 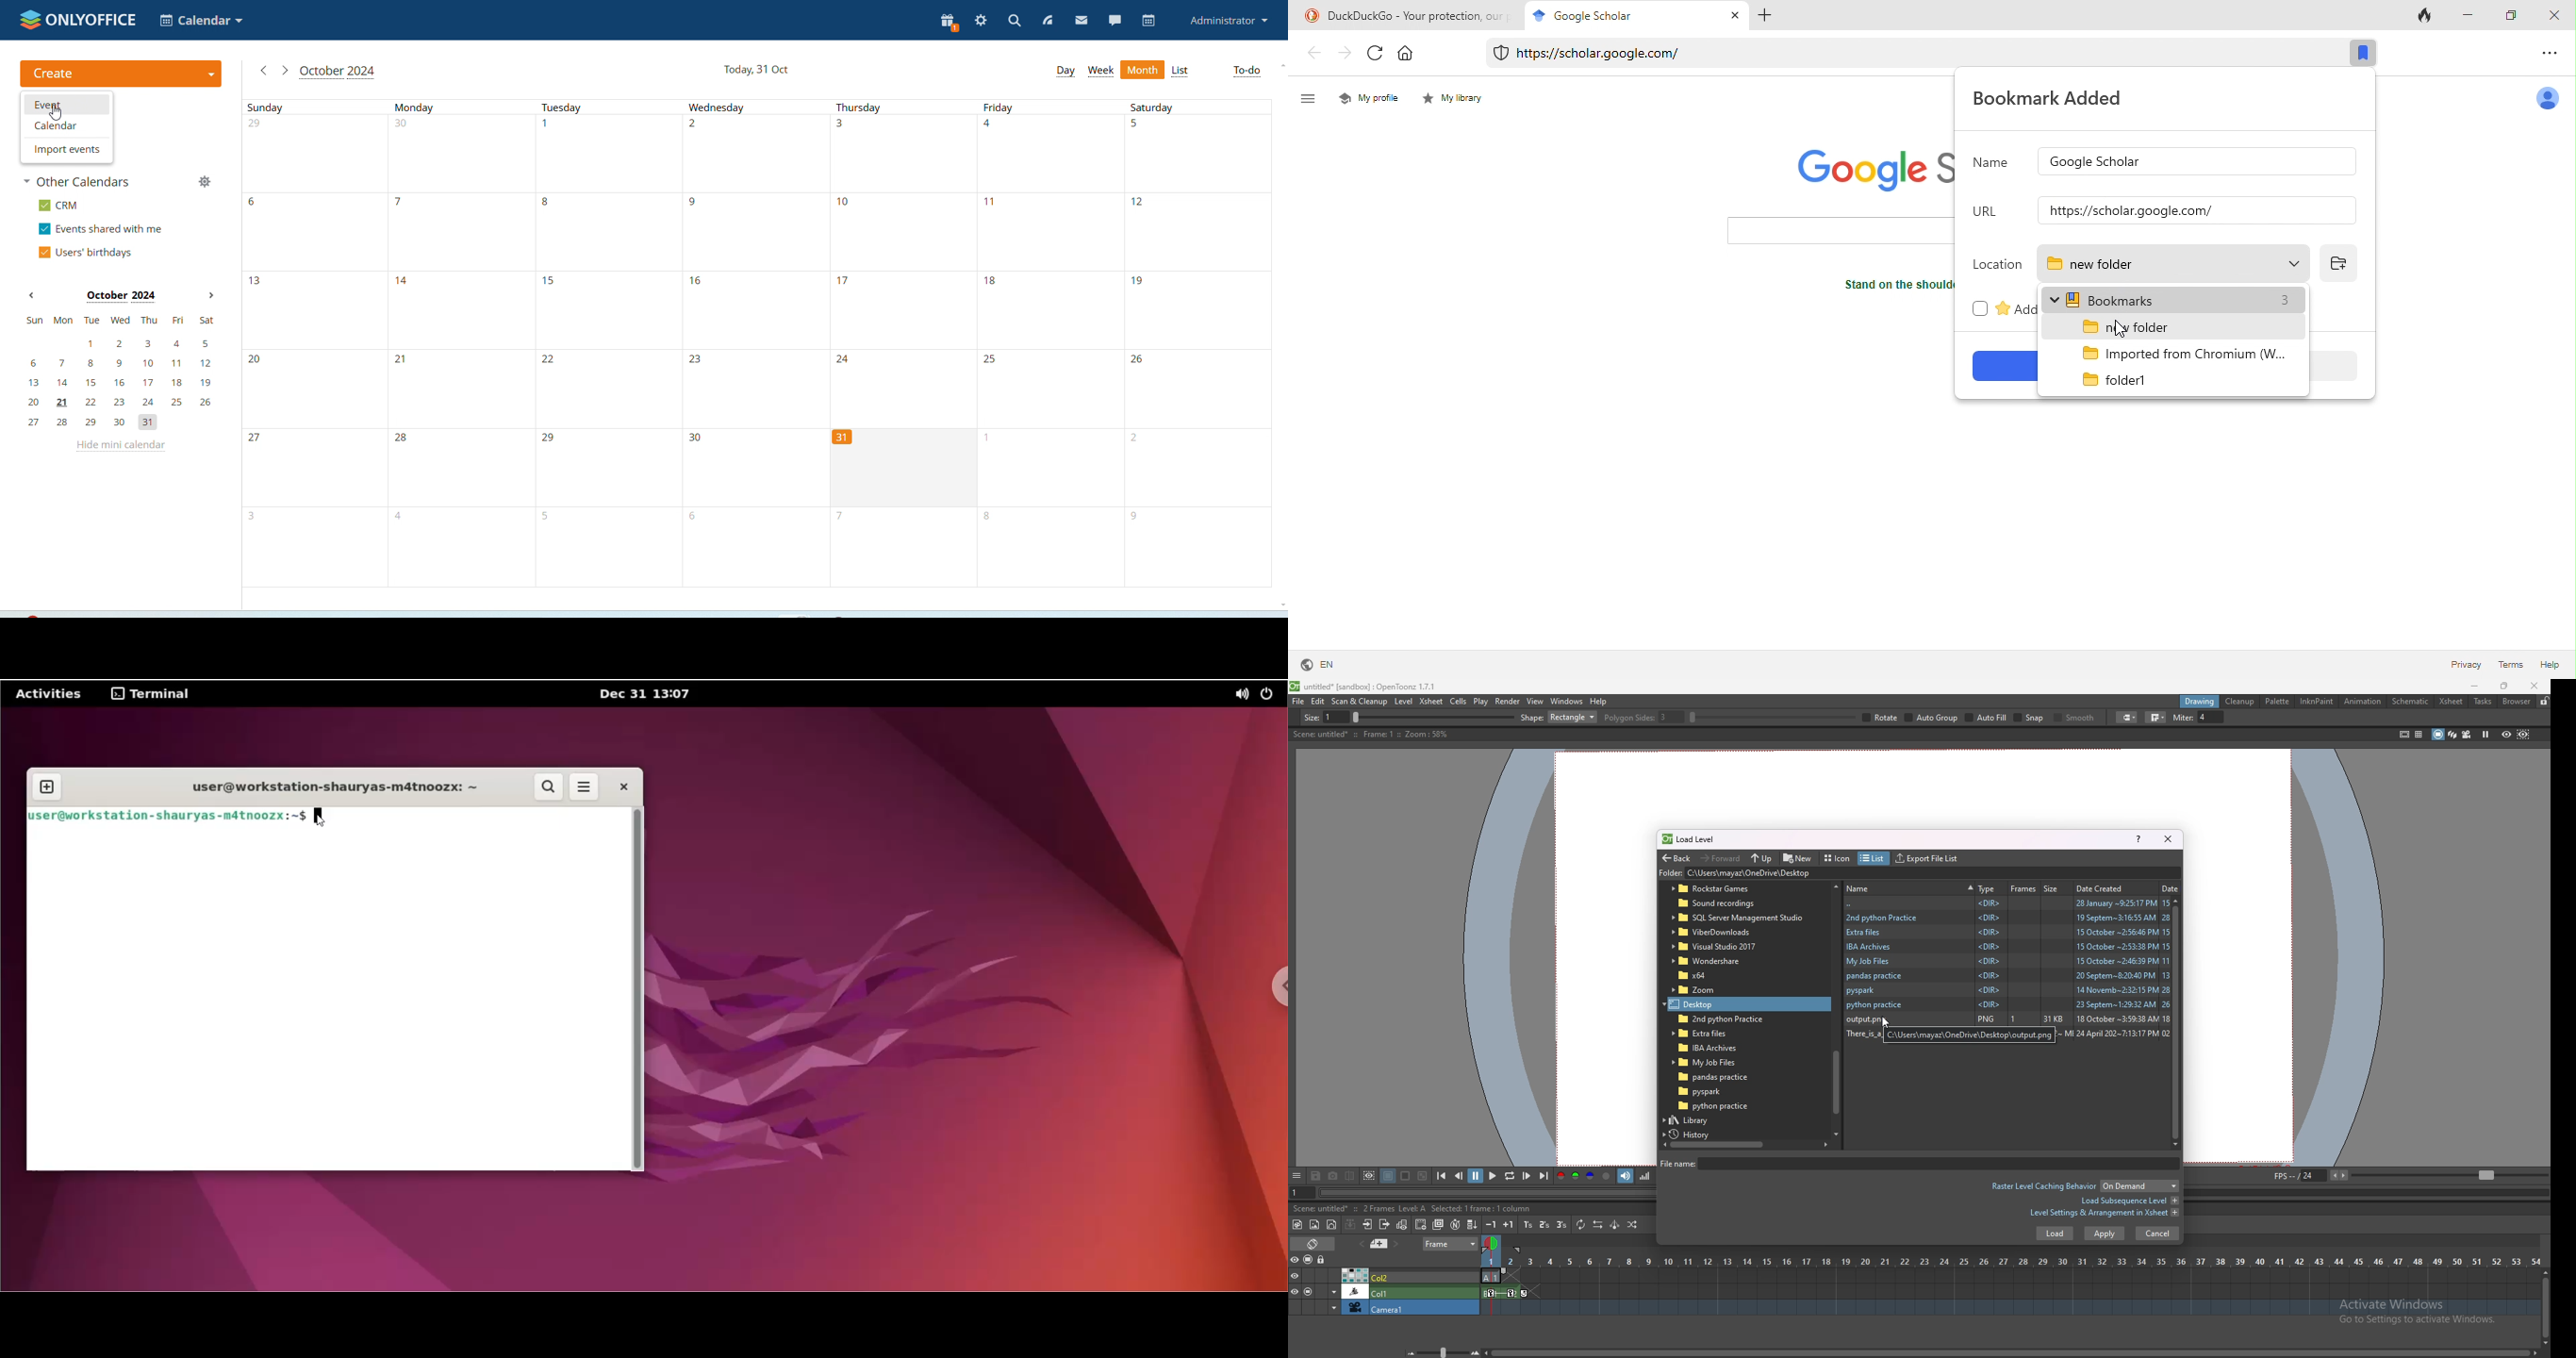 What do you see at coordinates (114, 296) in the screenshot?
I see `October 2024` at bounding box center [114, 296].